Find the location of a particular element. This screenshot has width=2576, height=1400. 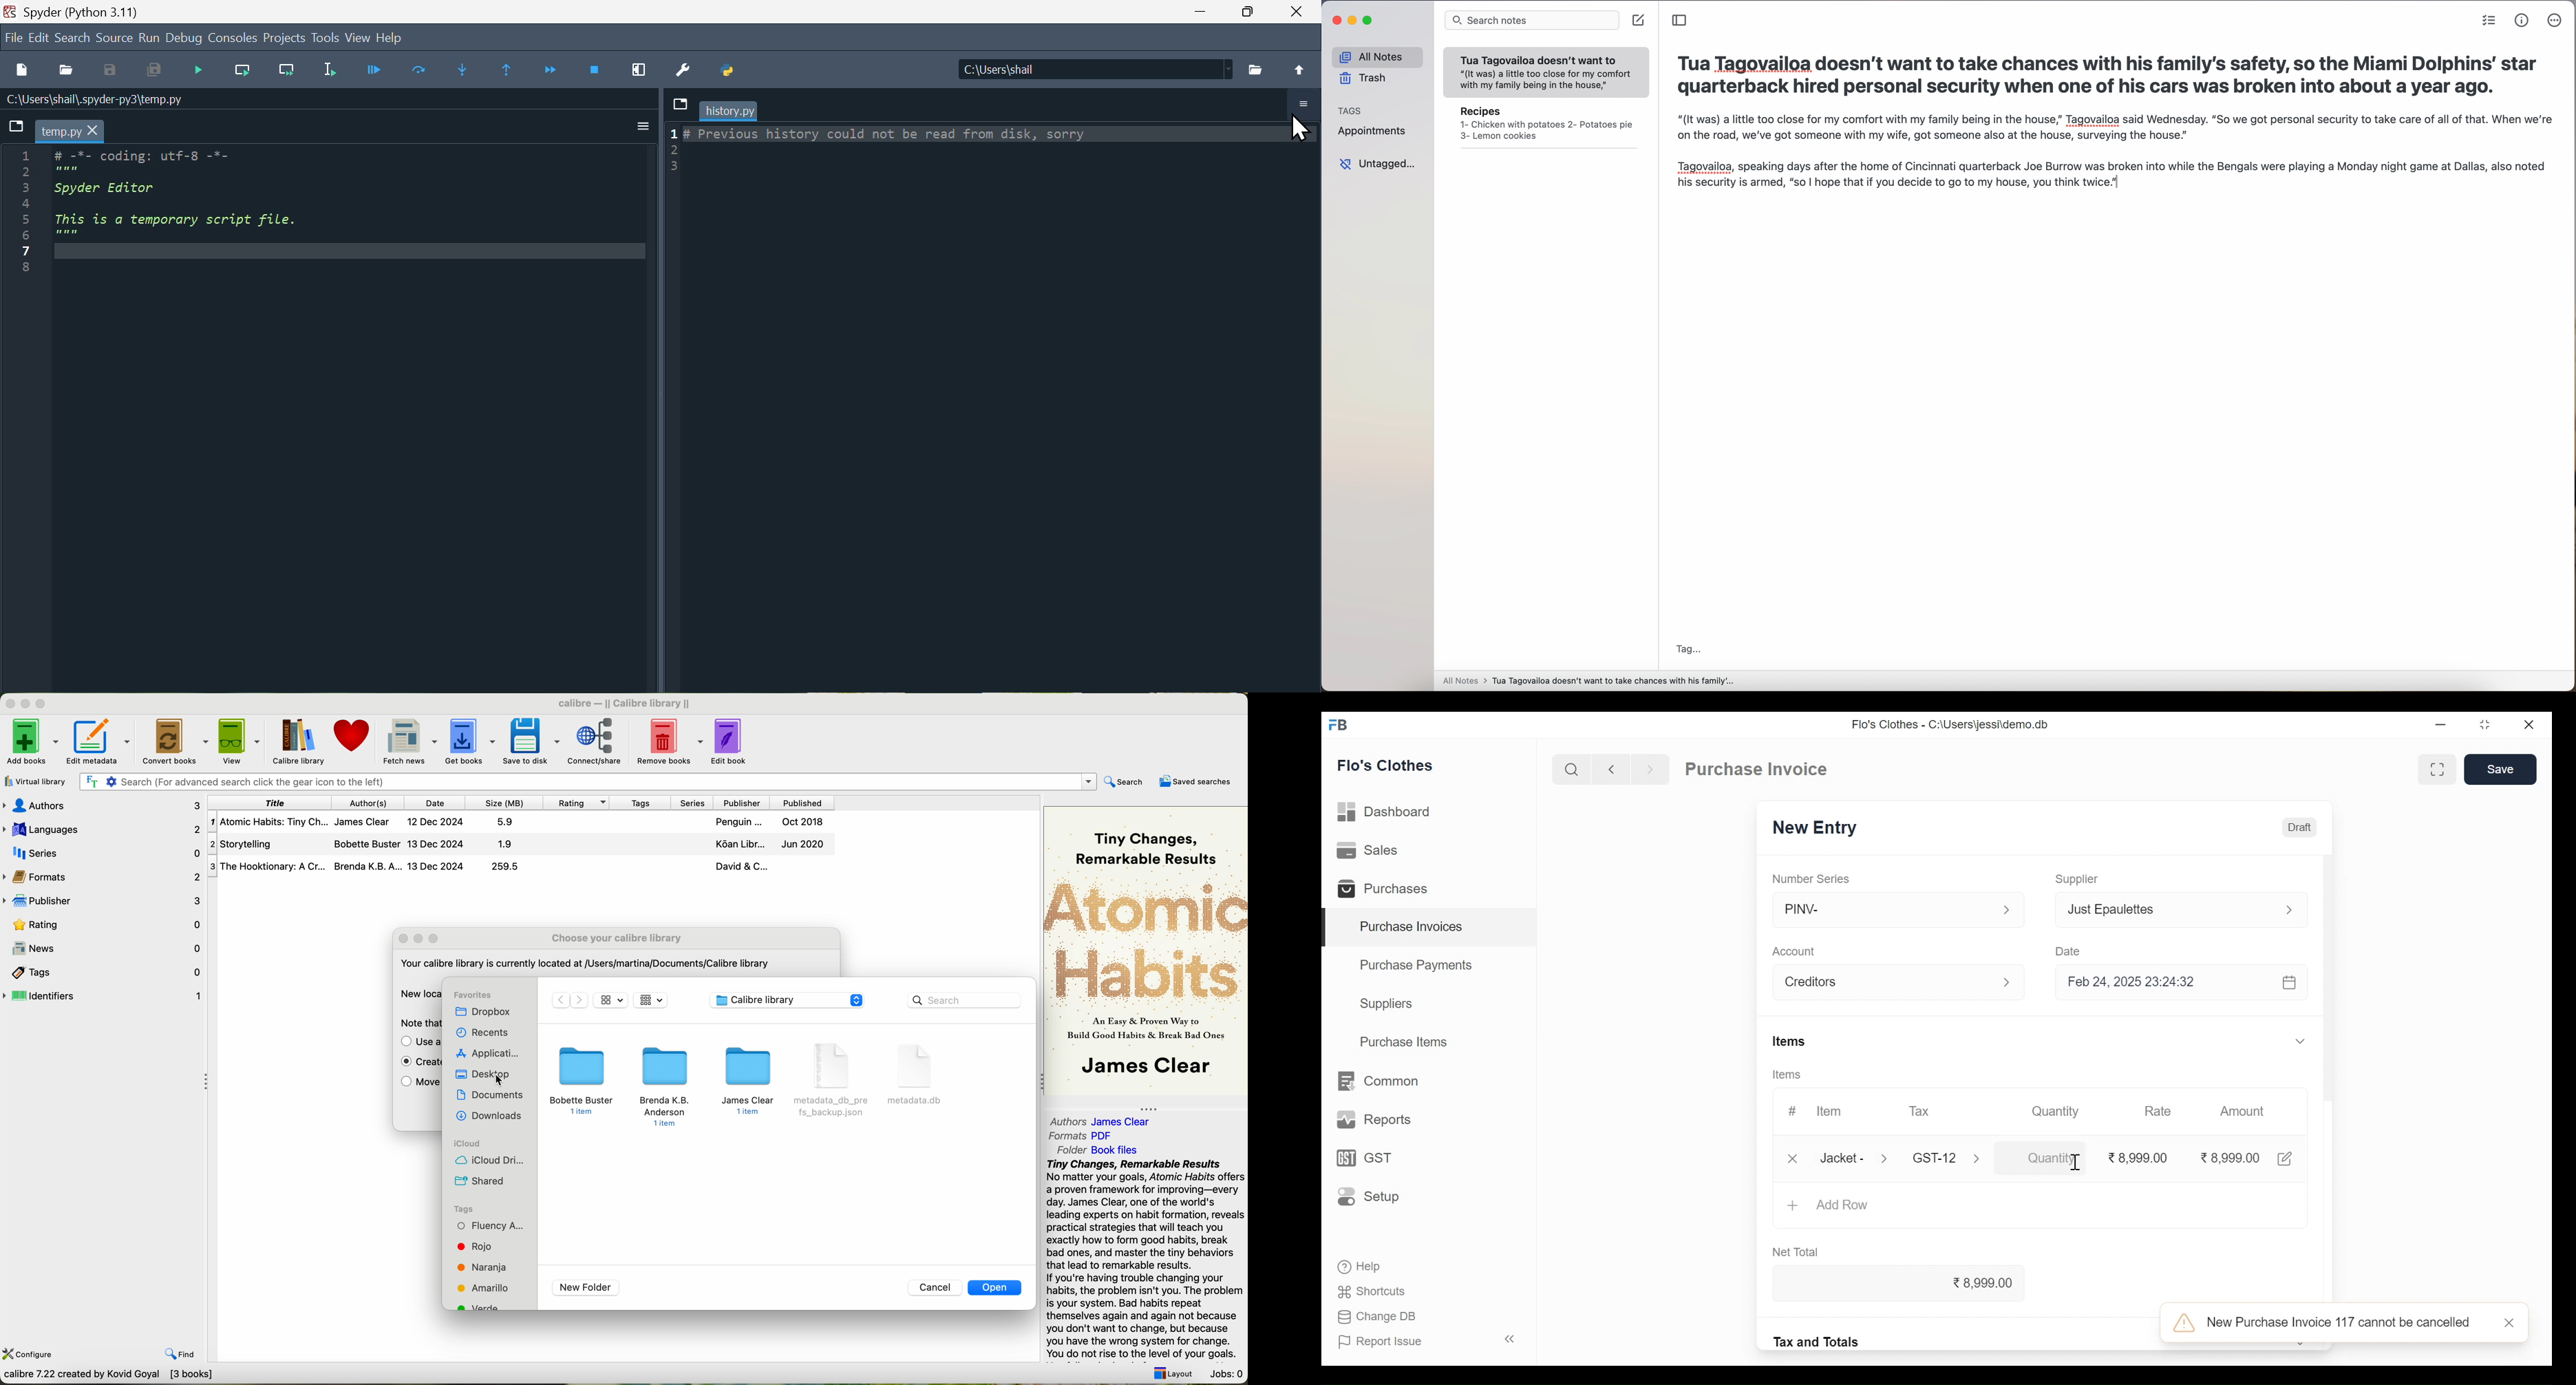

Sales is located at coordinates (1373, 852).